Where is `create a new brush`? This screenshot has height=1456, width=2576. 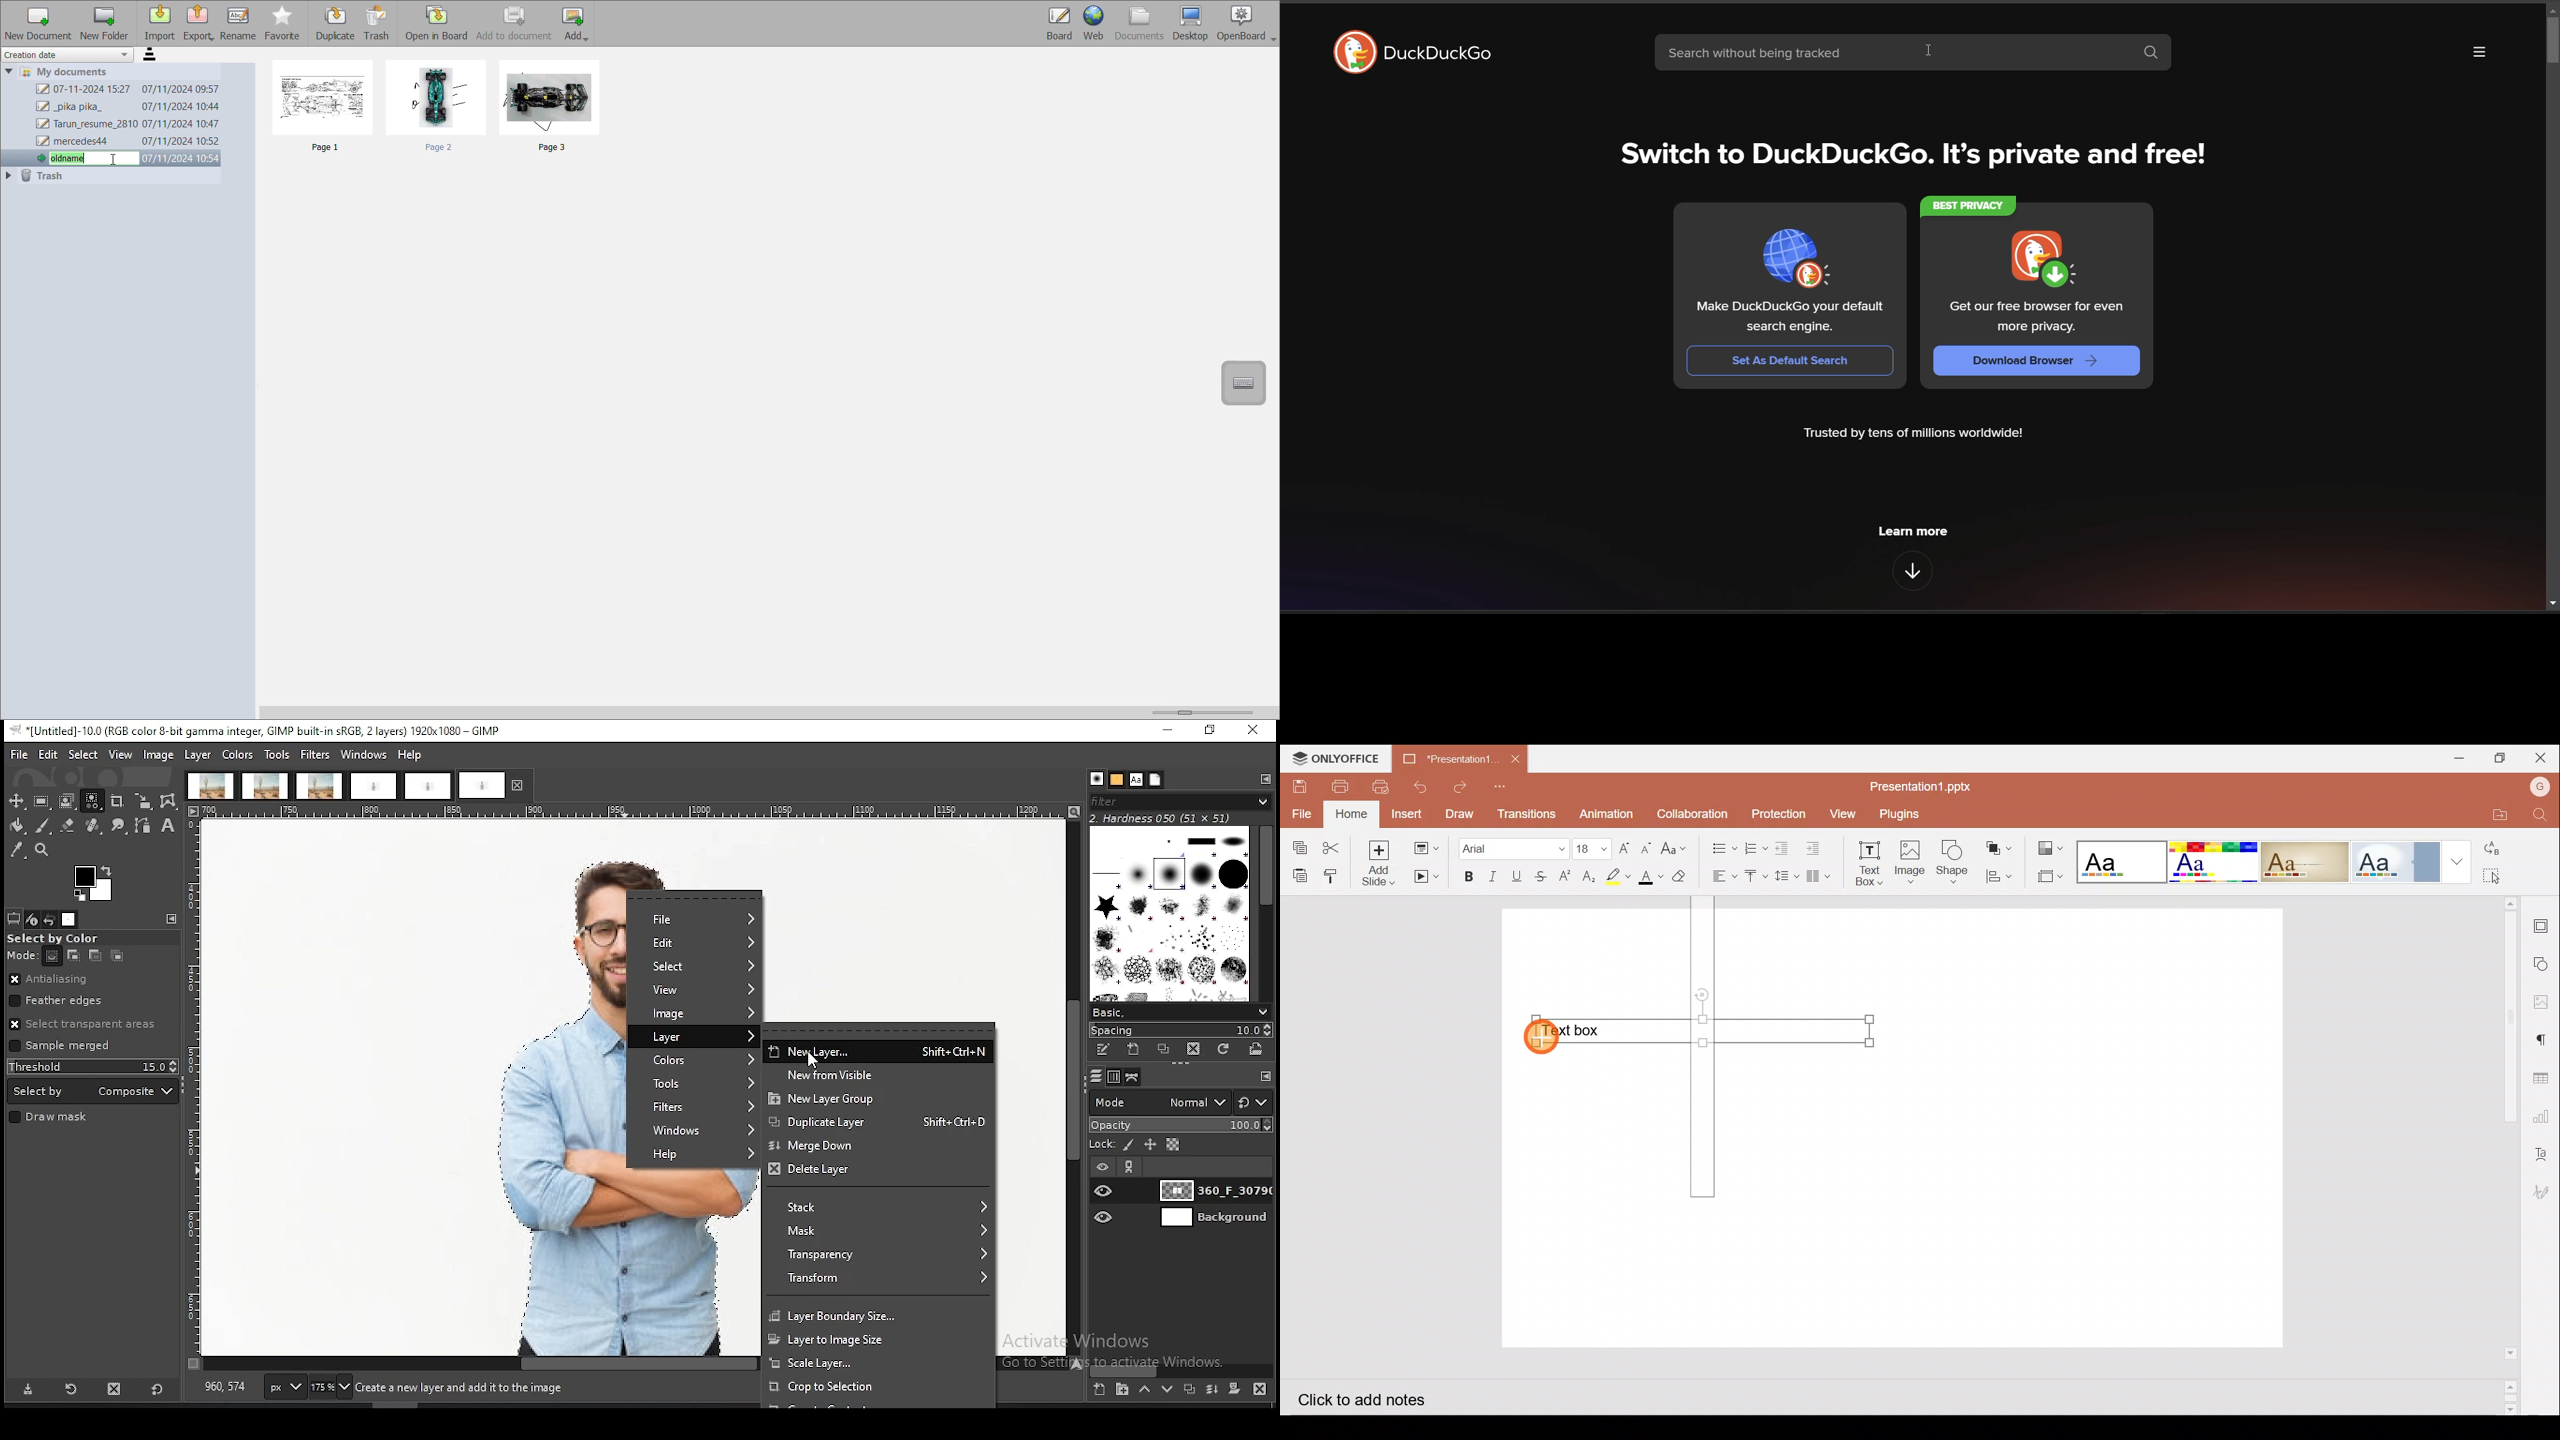 create a new brush is located at coordinates (1134, 1050).